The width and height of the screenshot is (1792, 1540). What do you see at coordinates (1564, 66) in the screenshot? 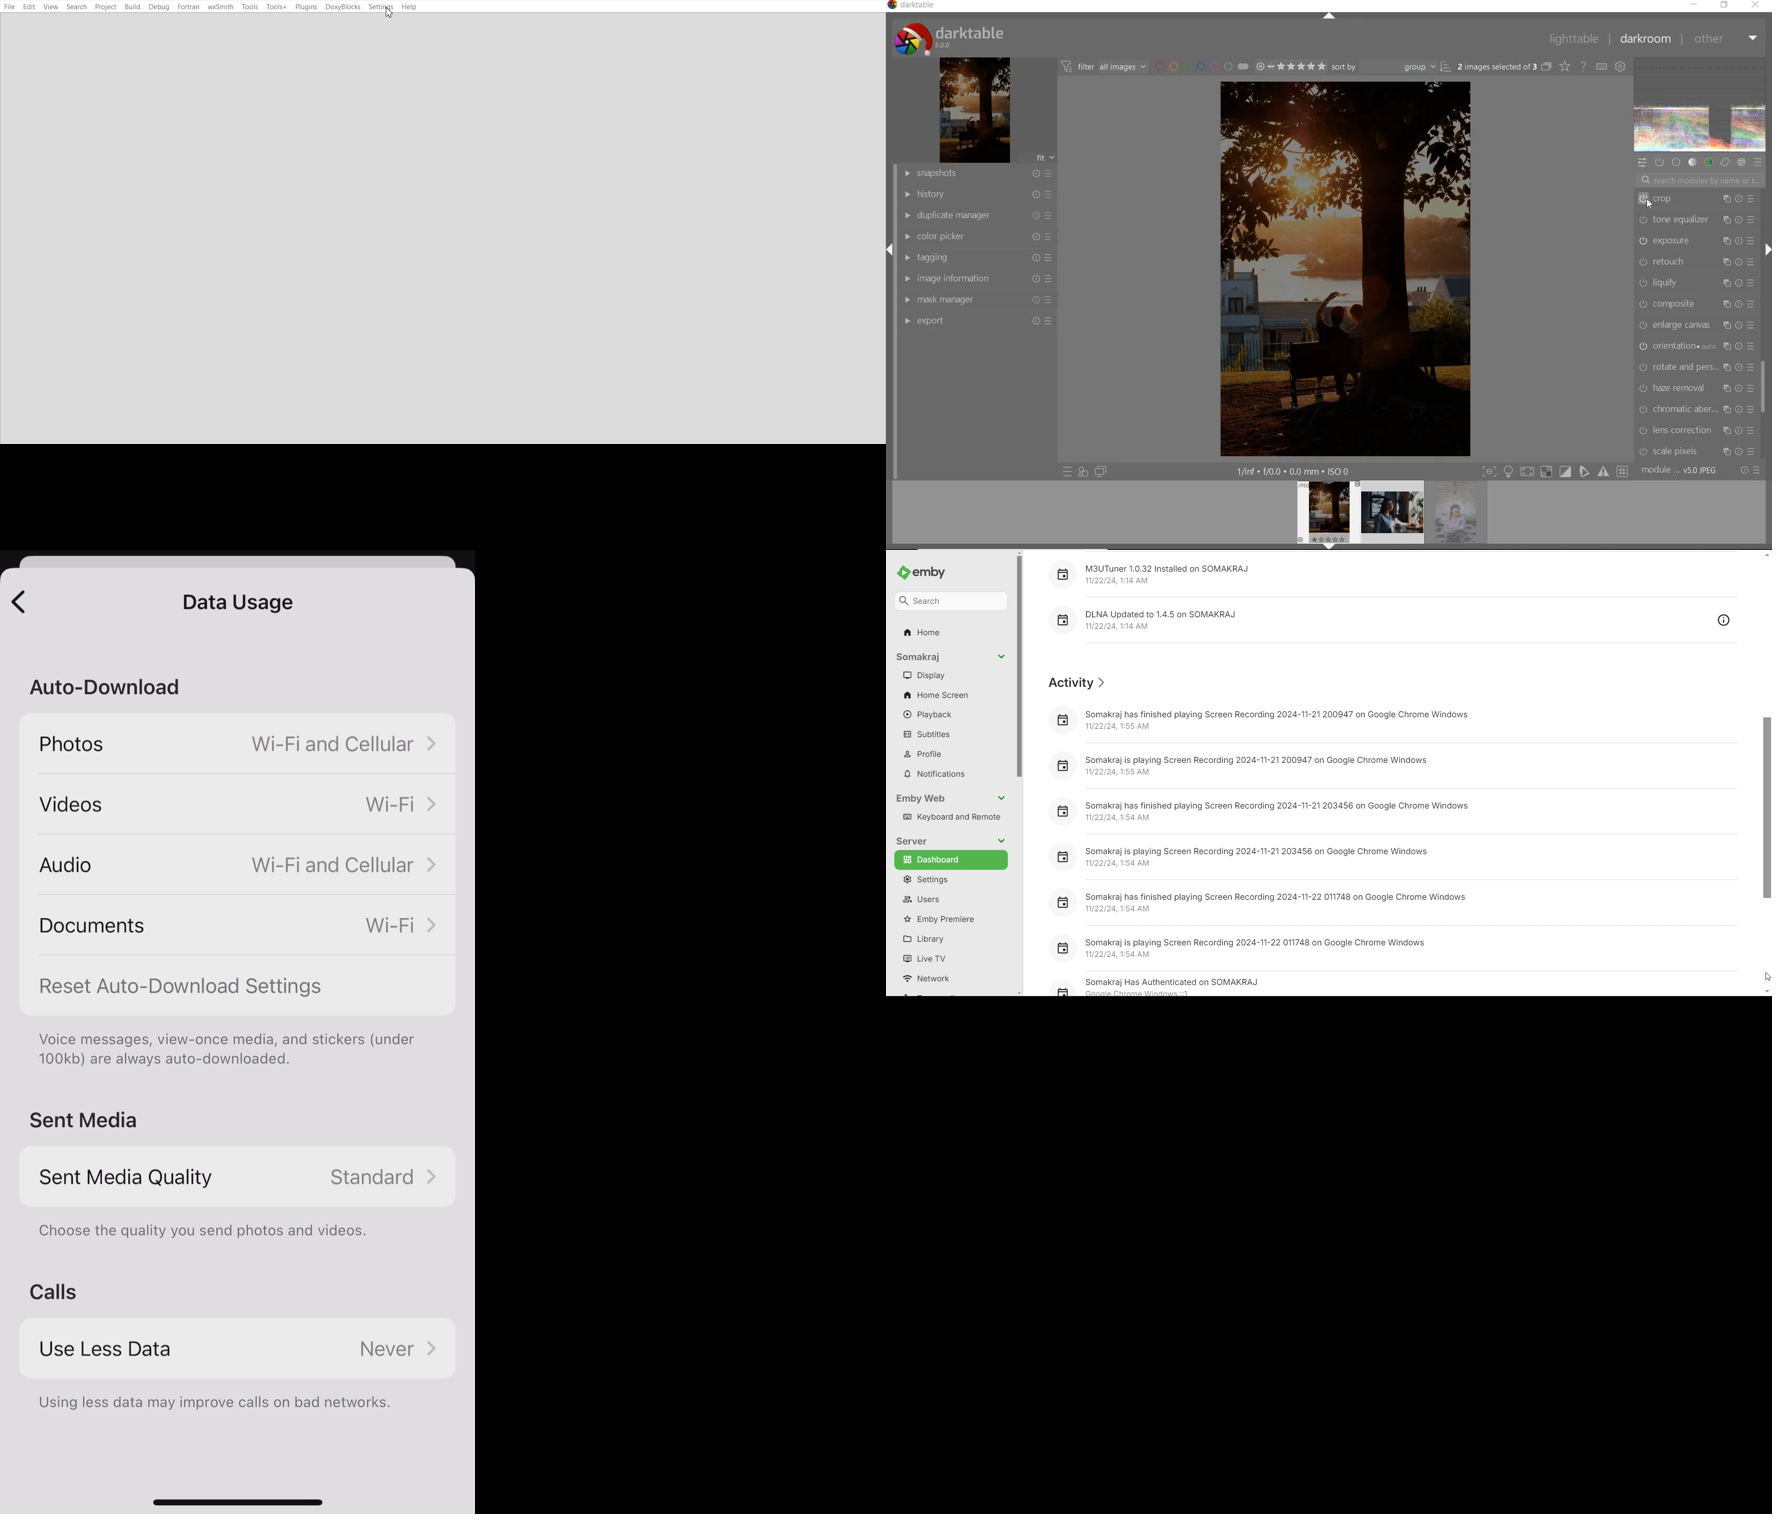
I see `change type of overlay` at bounding box center [1564, 66].